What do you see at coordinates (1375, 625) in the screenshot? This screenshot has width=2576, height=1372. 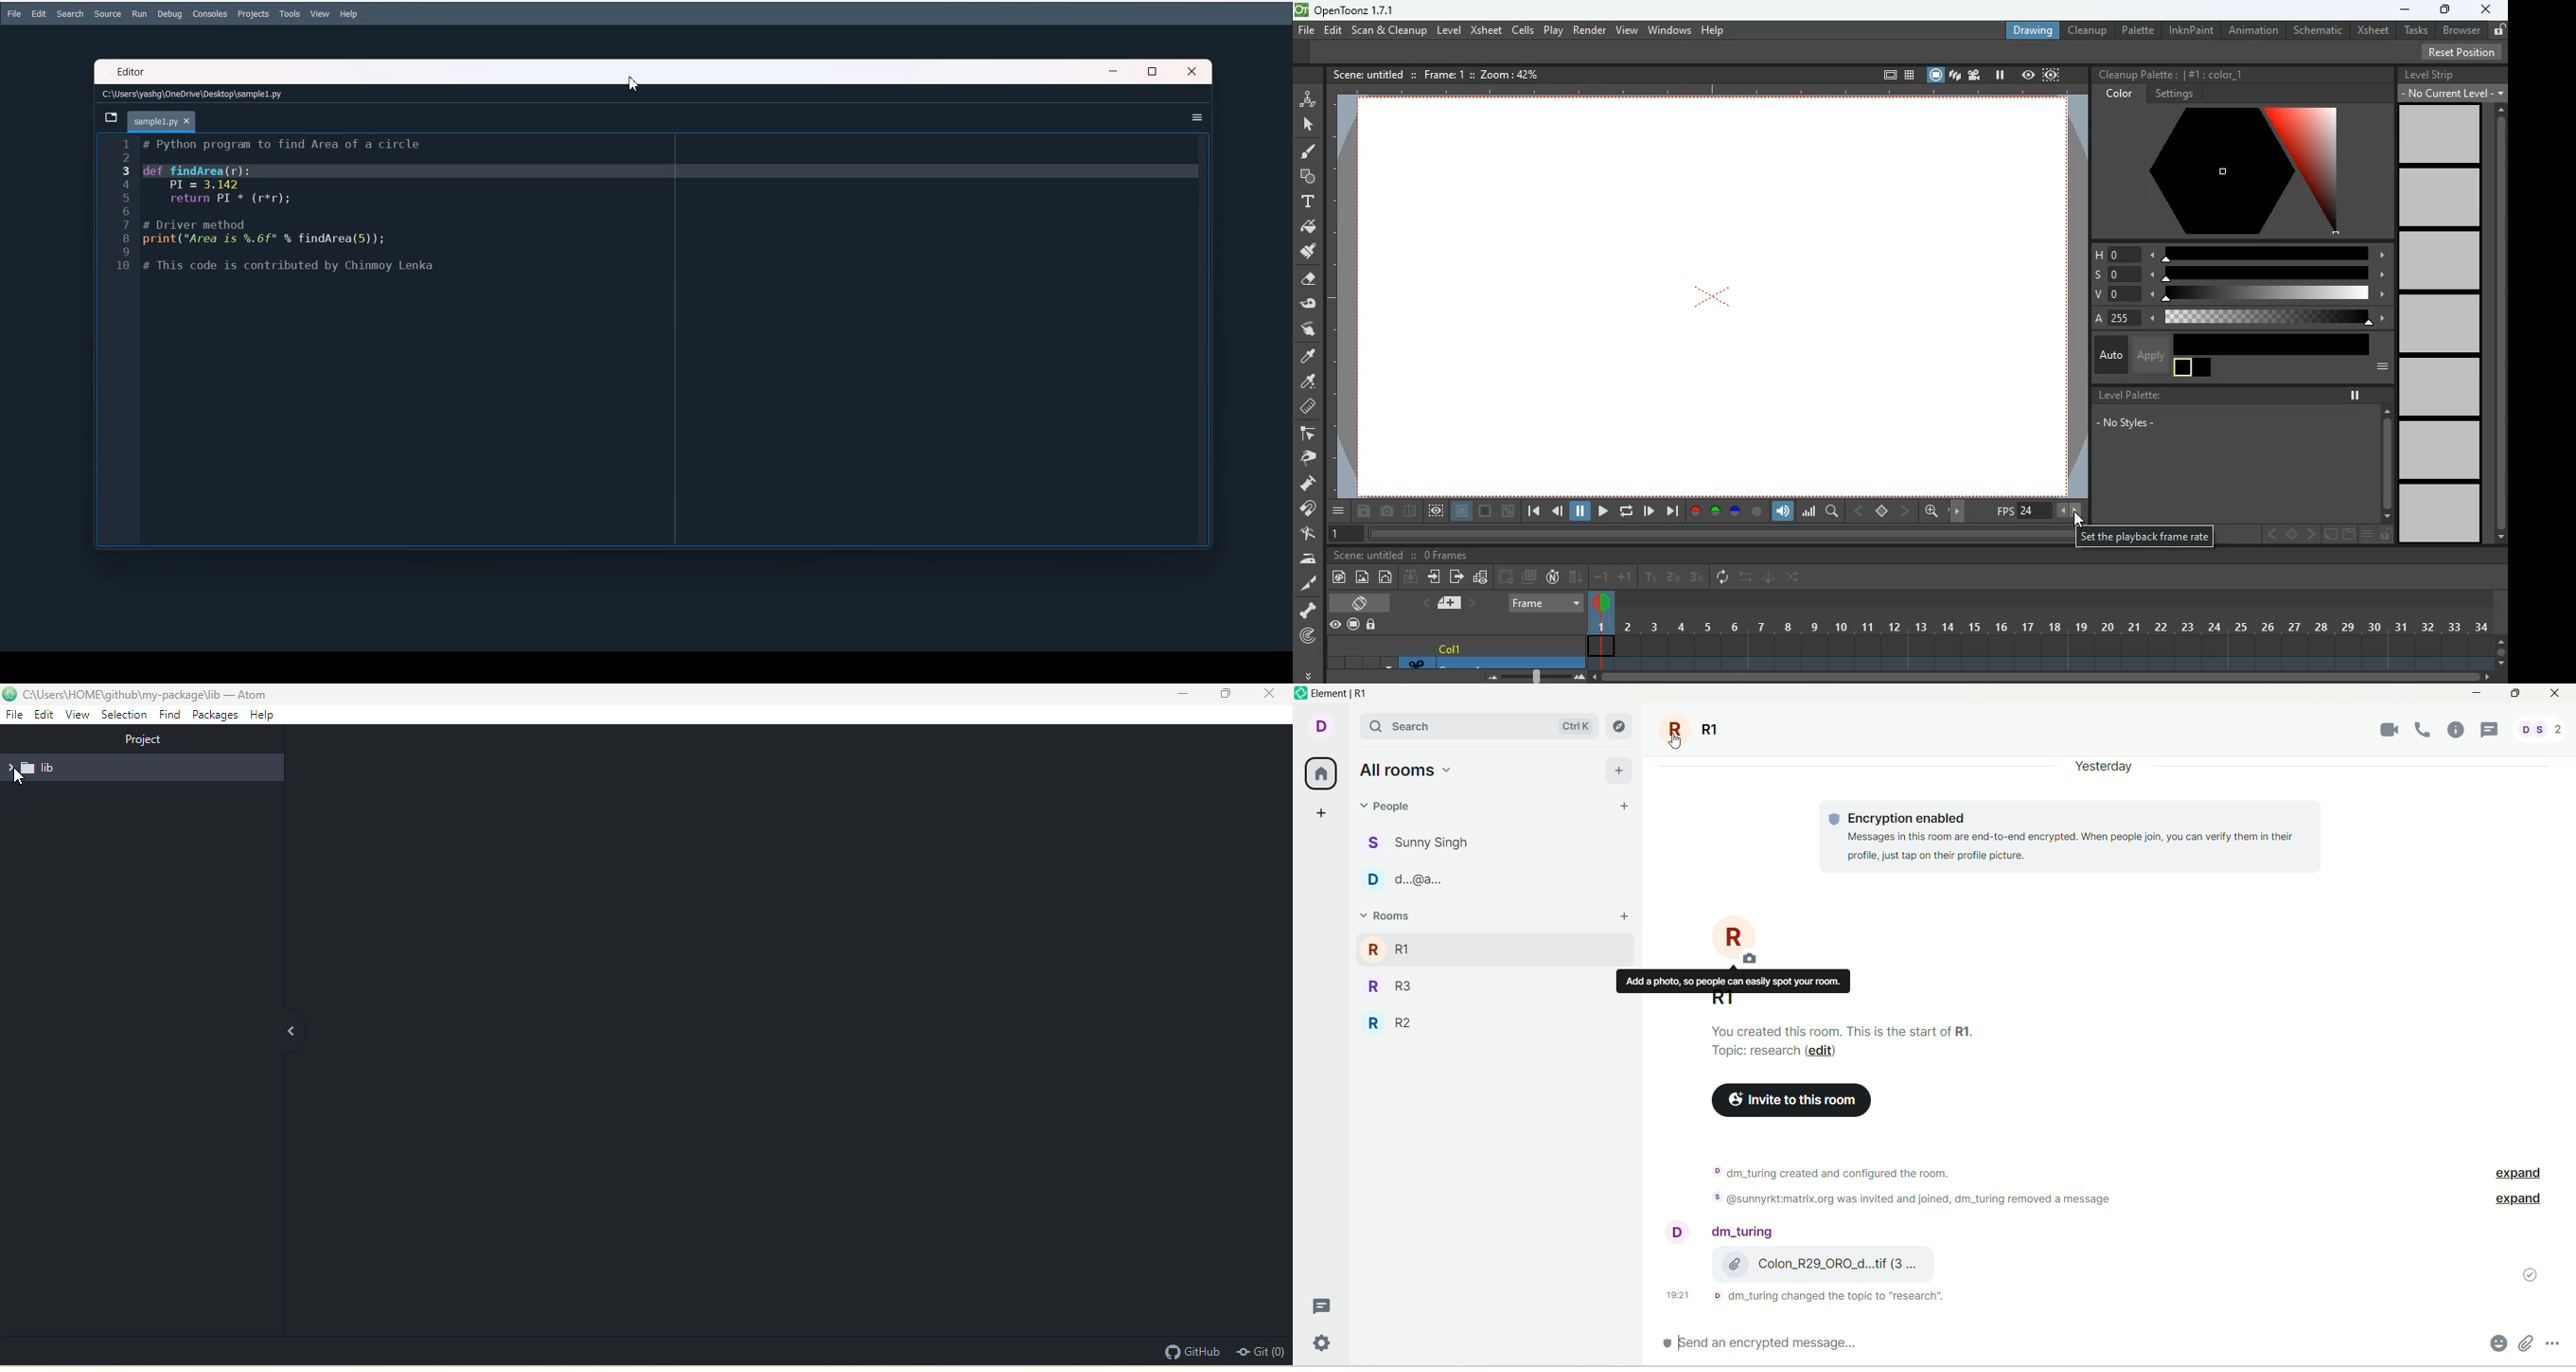 I see `lock` at bounding box center [1375, 625].